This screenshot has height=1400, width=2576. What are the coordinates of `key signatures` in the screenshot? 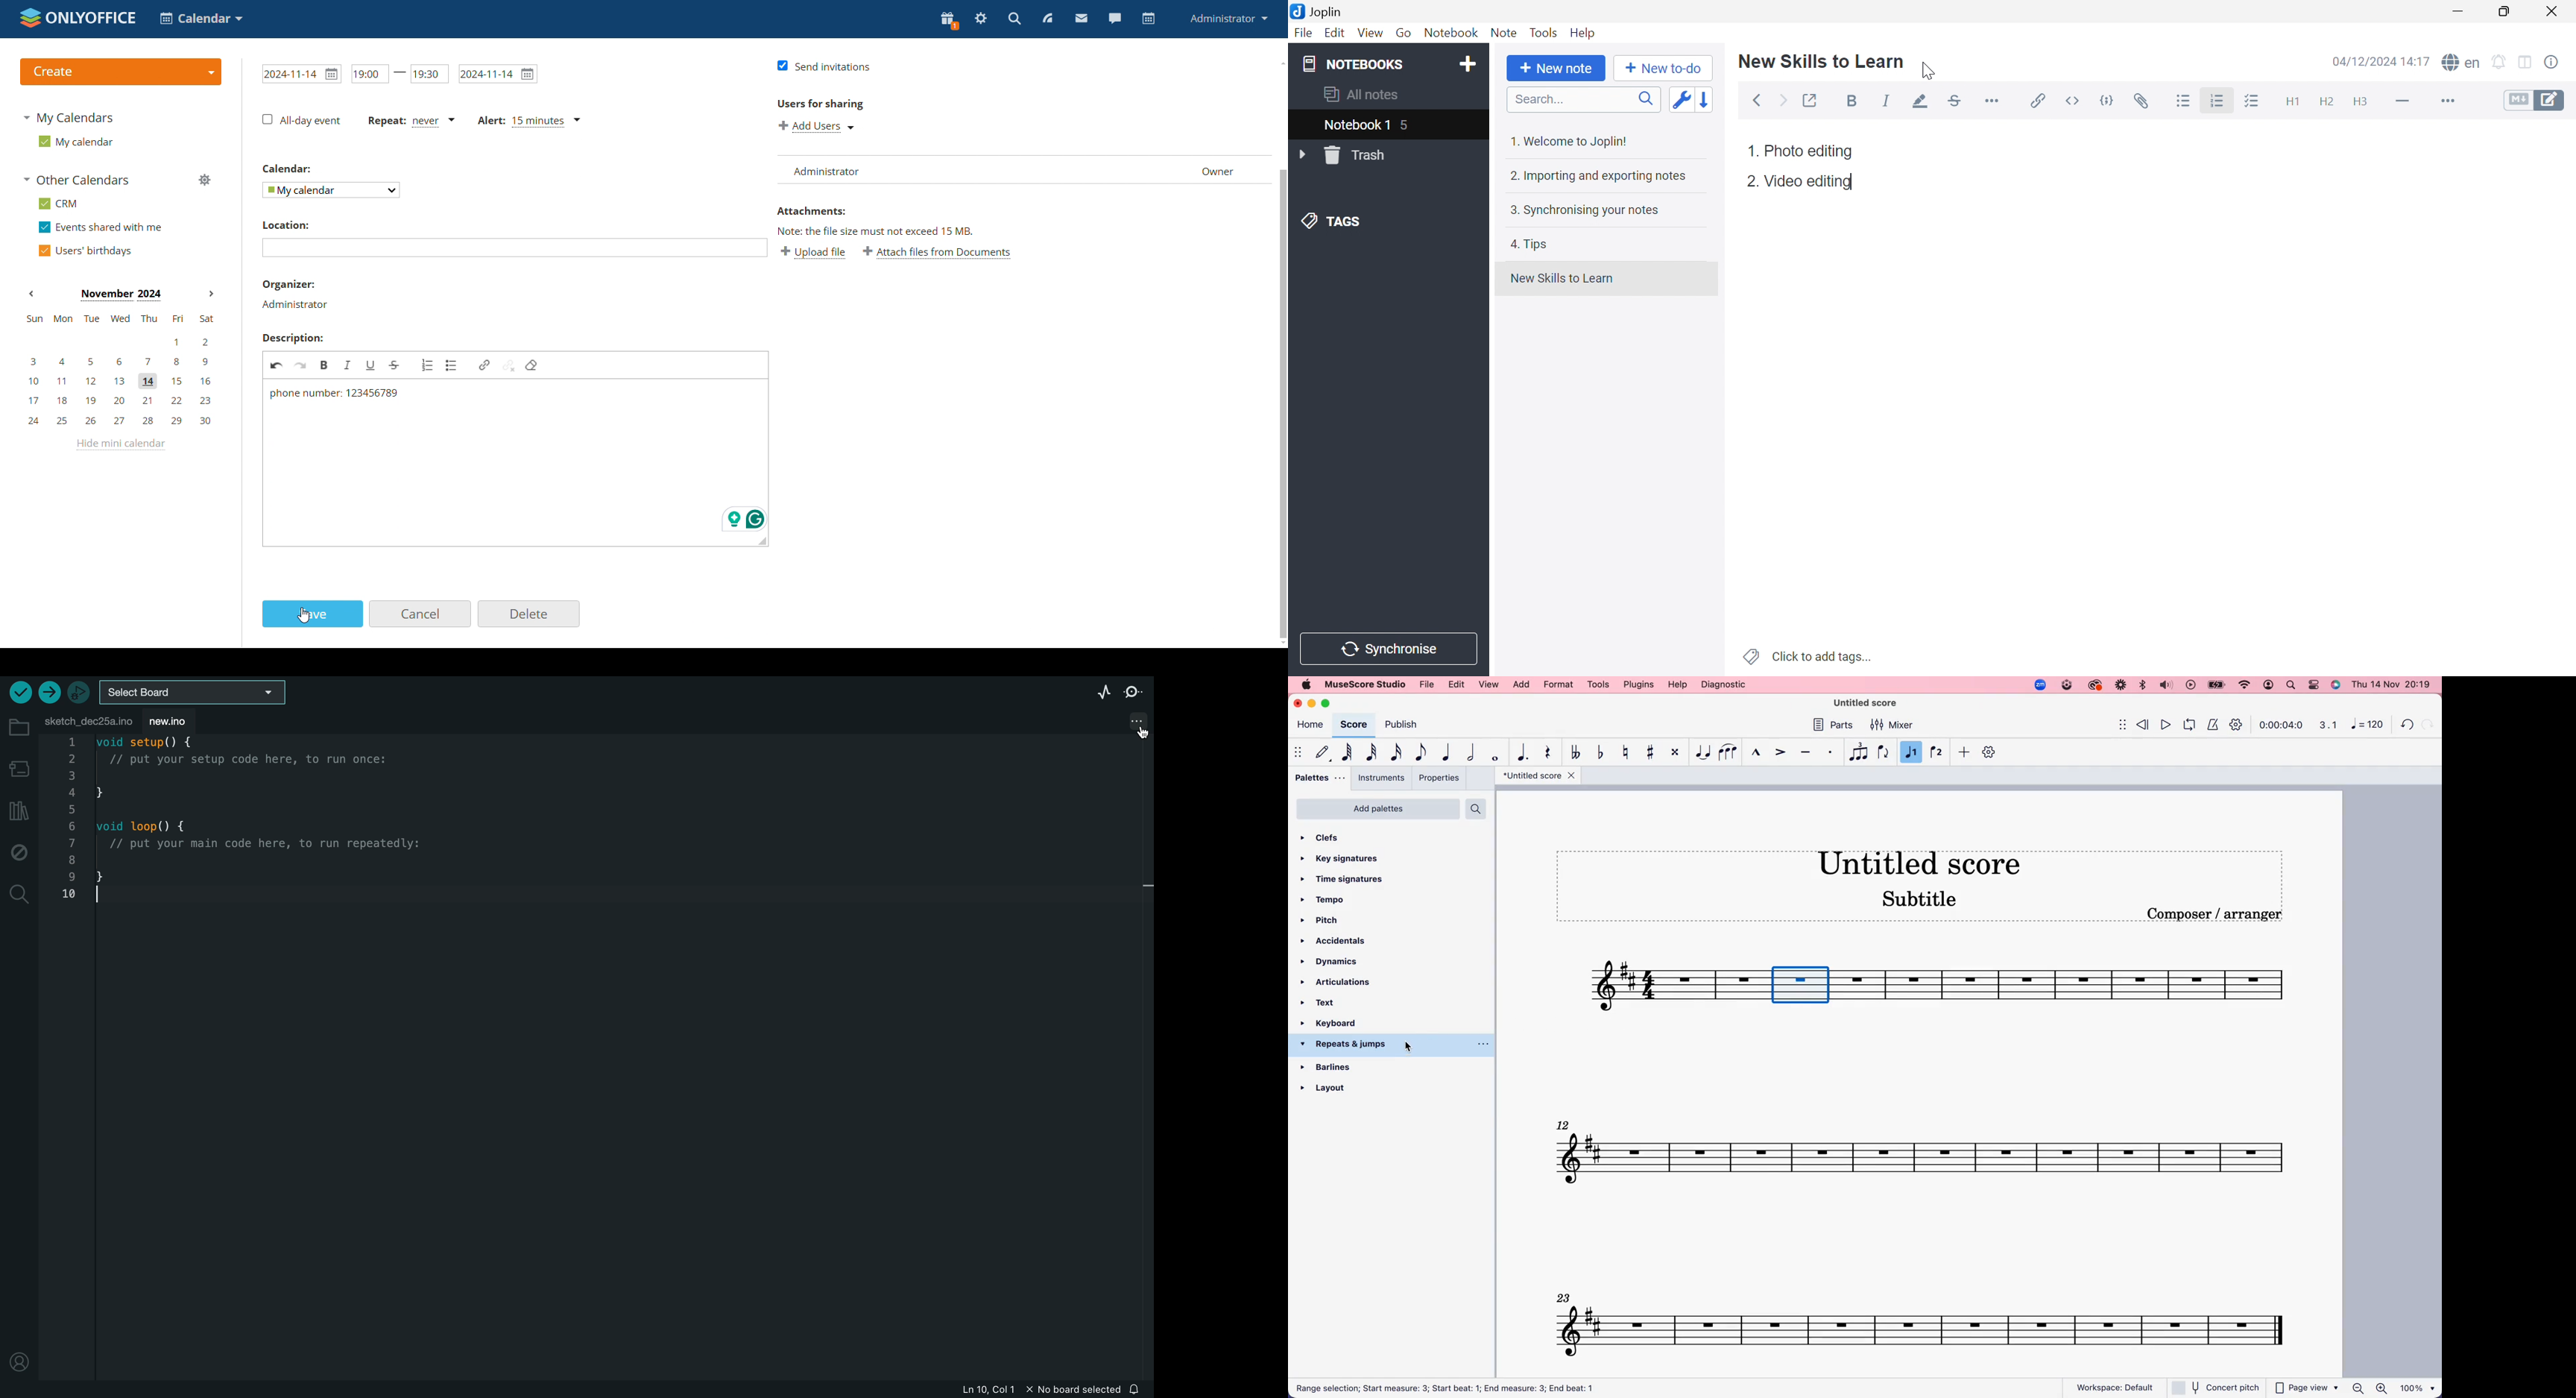 It's located at (1347, 859).